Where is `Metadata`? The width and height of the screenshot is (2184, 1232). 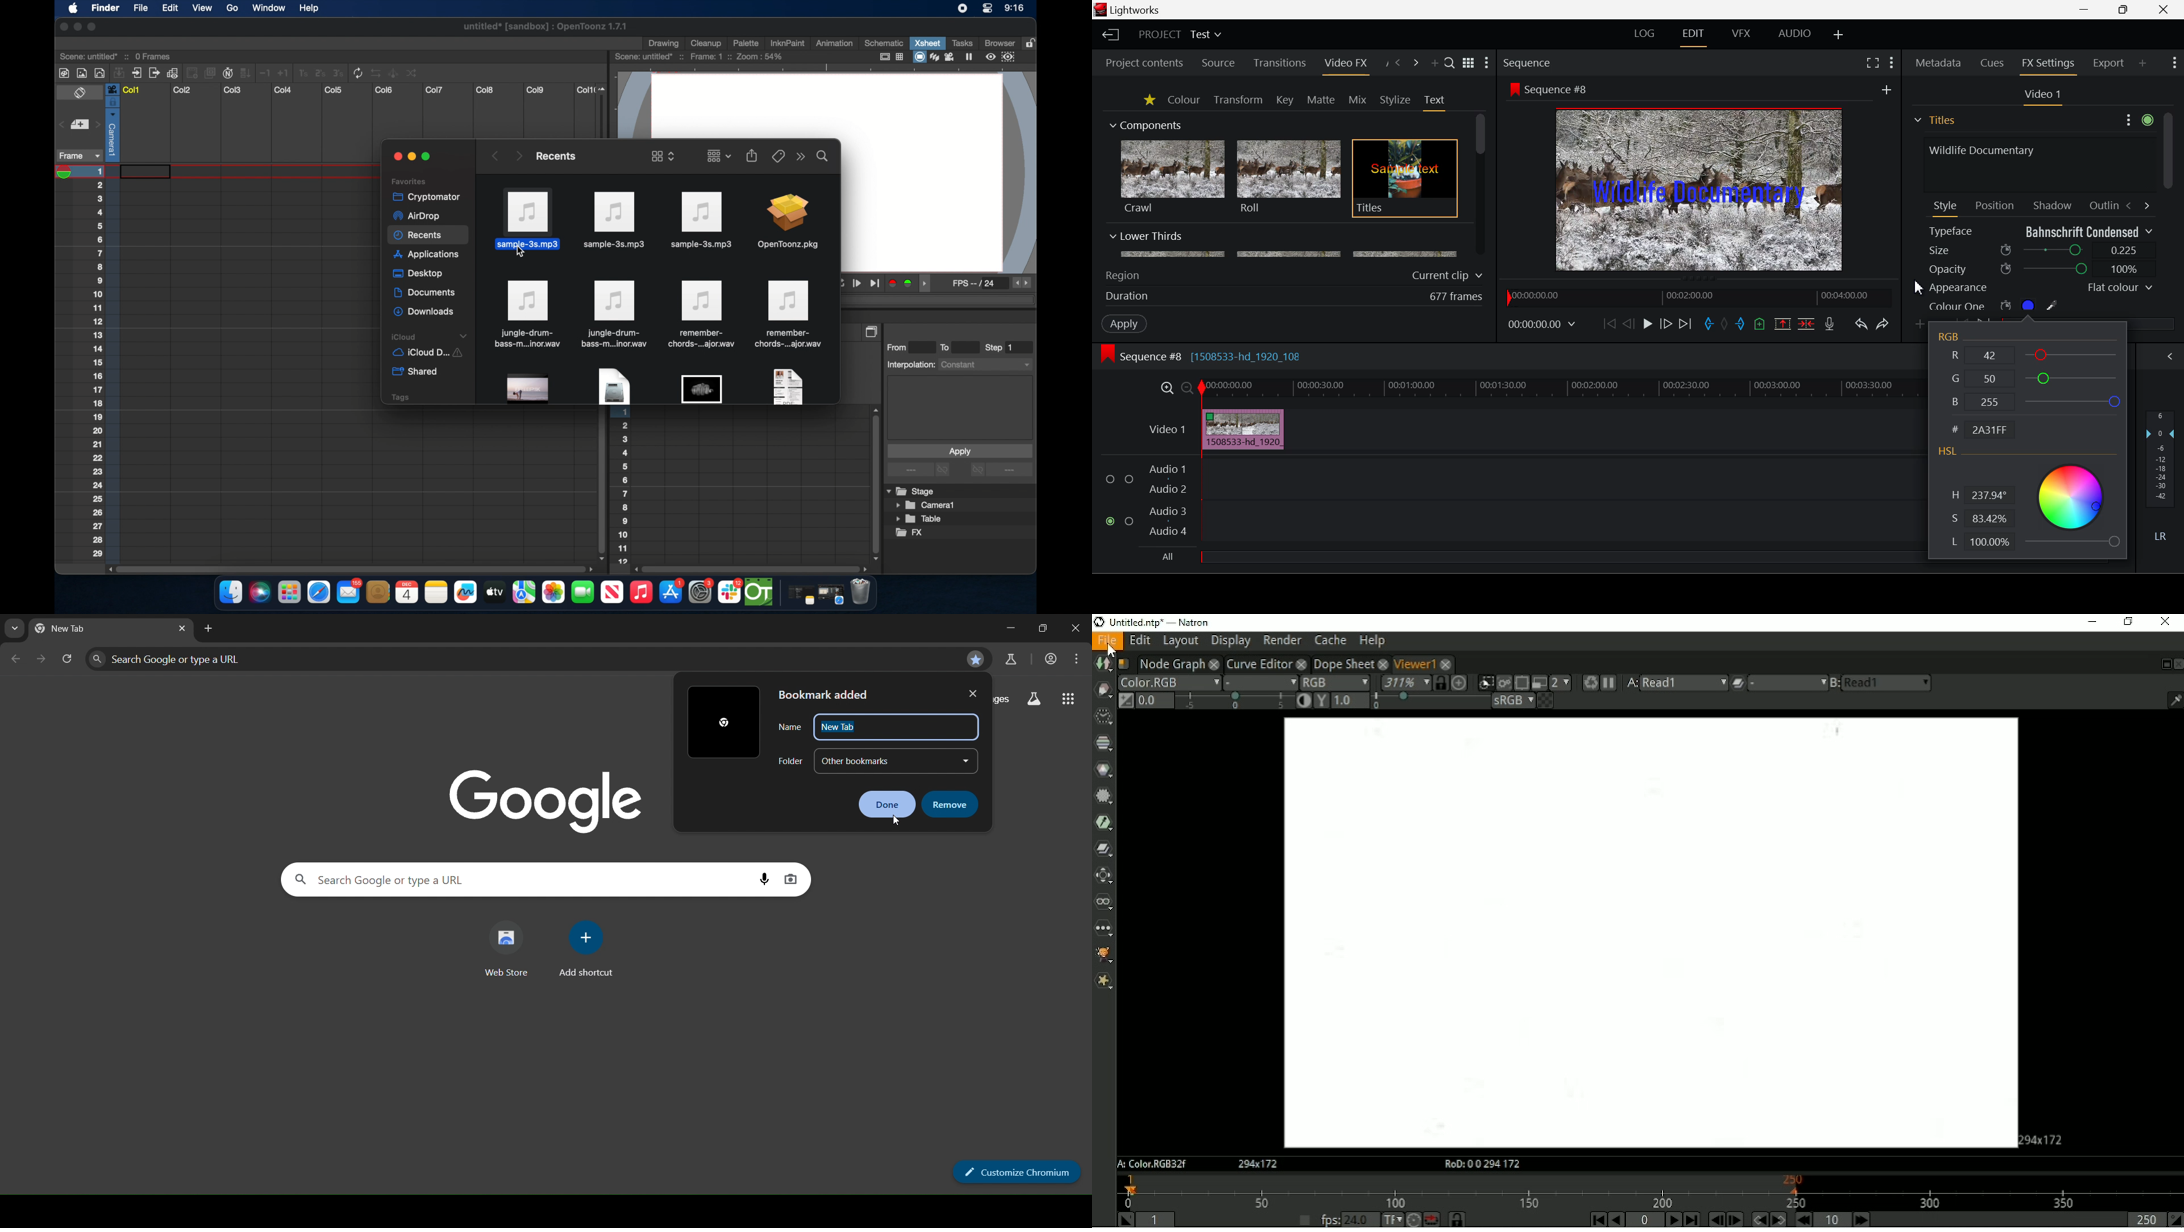
Metadata is located at coordinates (1939, 64).